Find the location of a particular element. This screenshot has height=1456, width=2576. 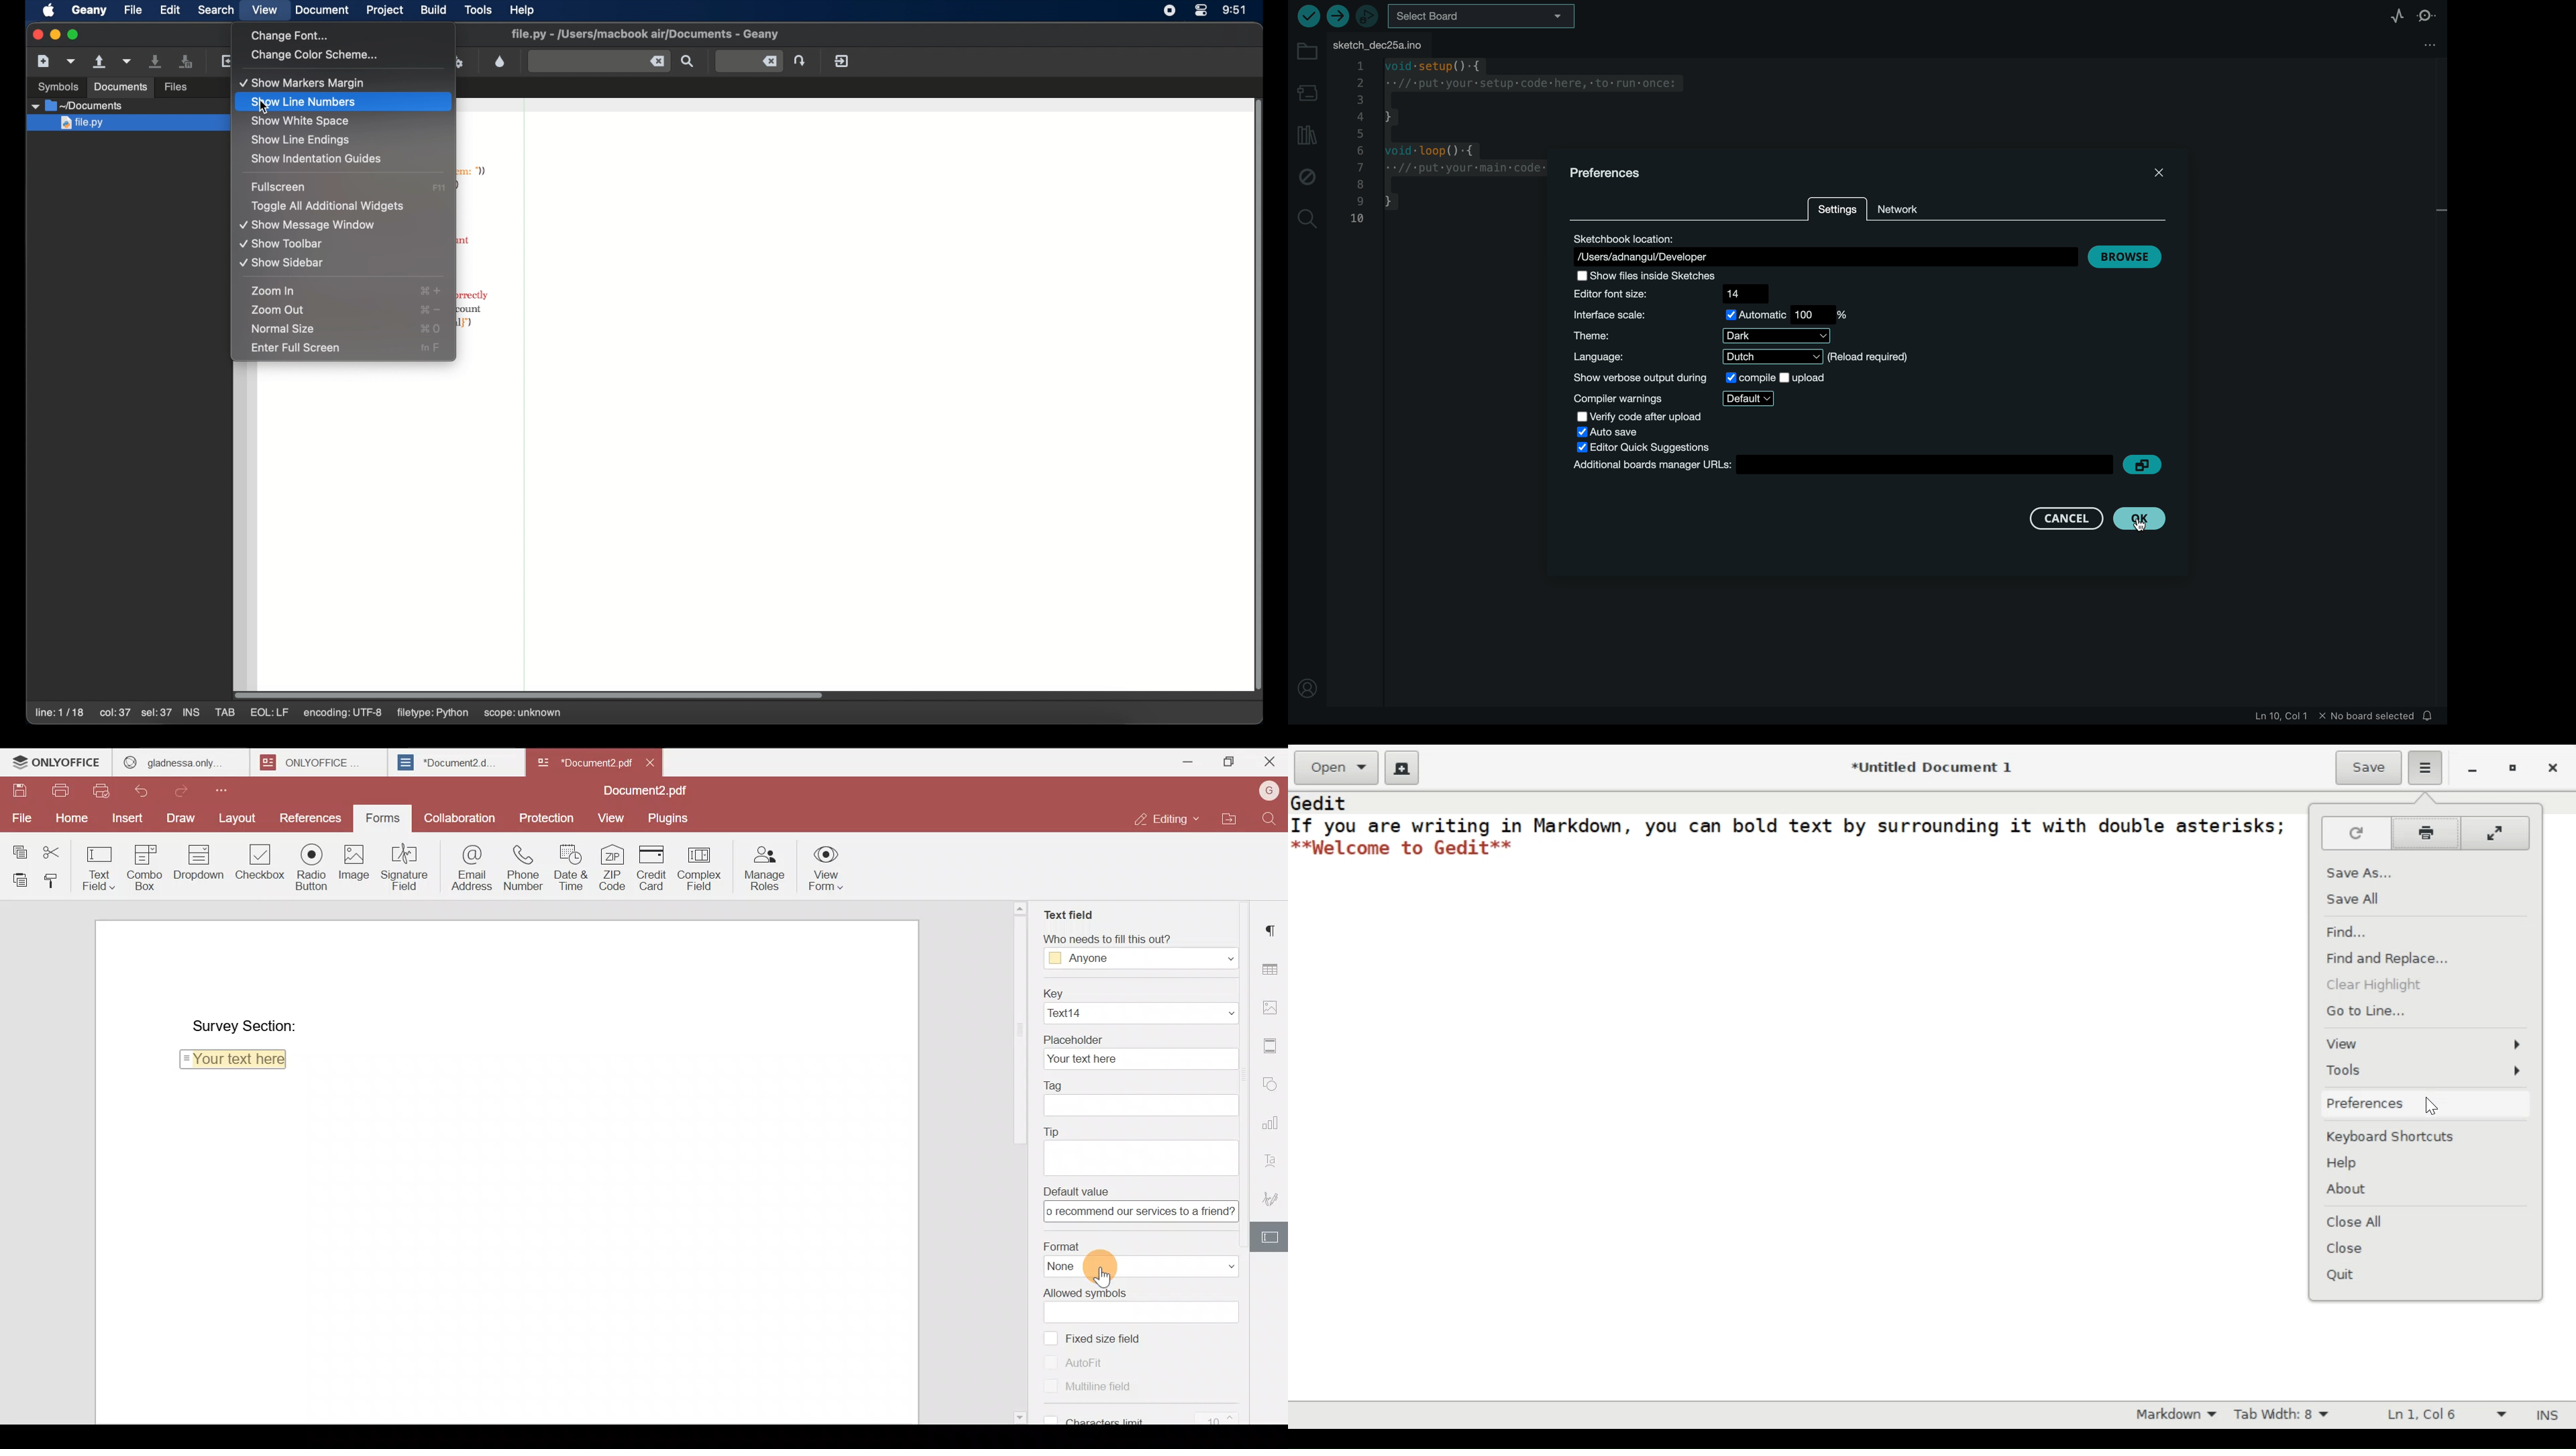

View is located at coordinates (2424, 1045).